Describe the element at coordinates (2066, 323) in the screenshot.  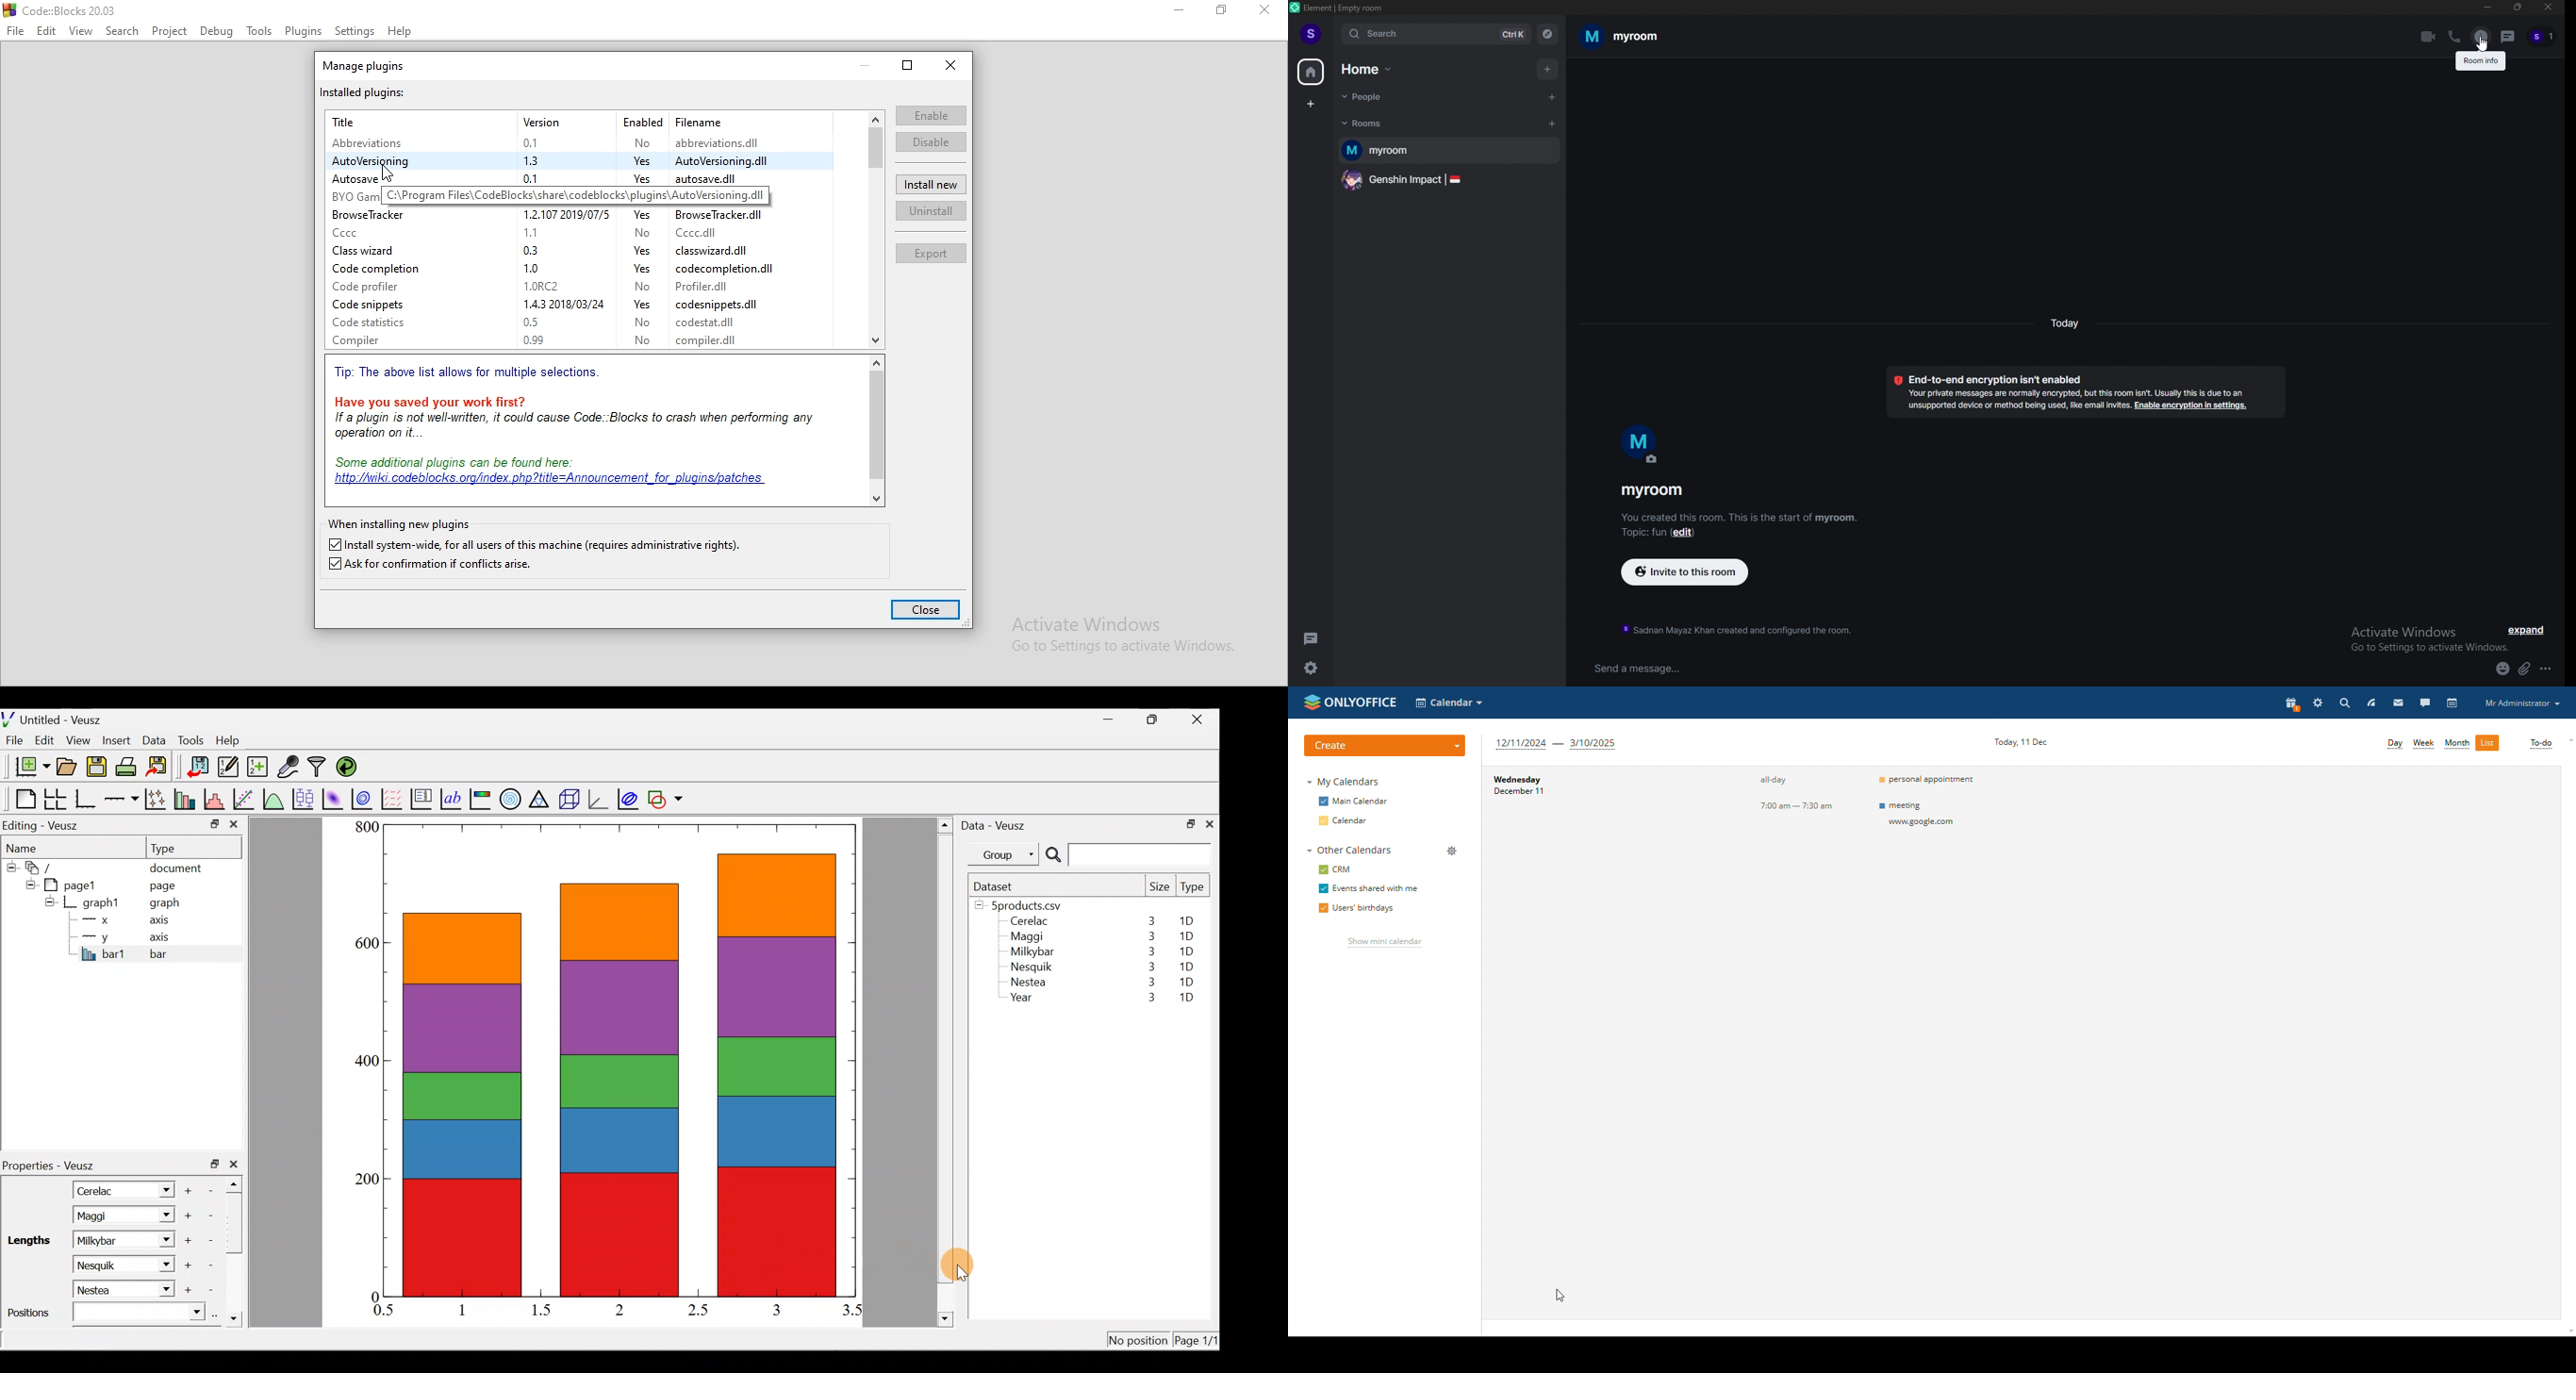
I see `today` at that location.